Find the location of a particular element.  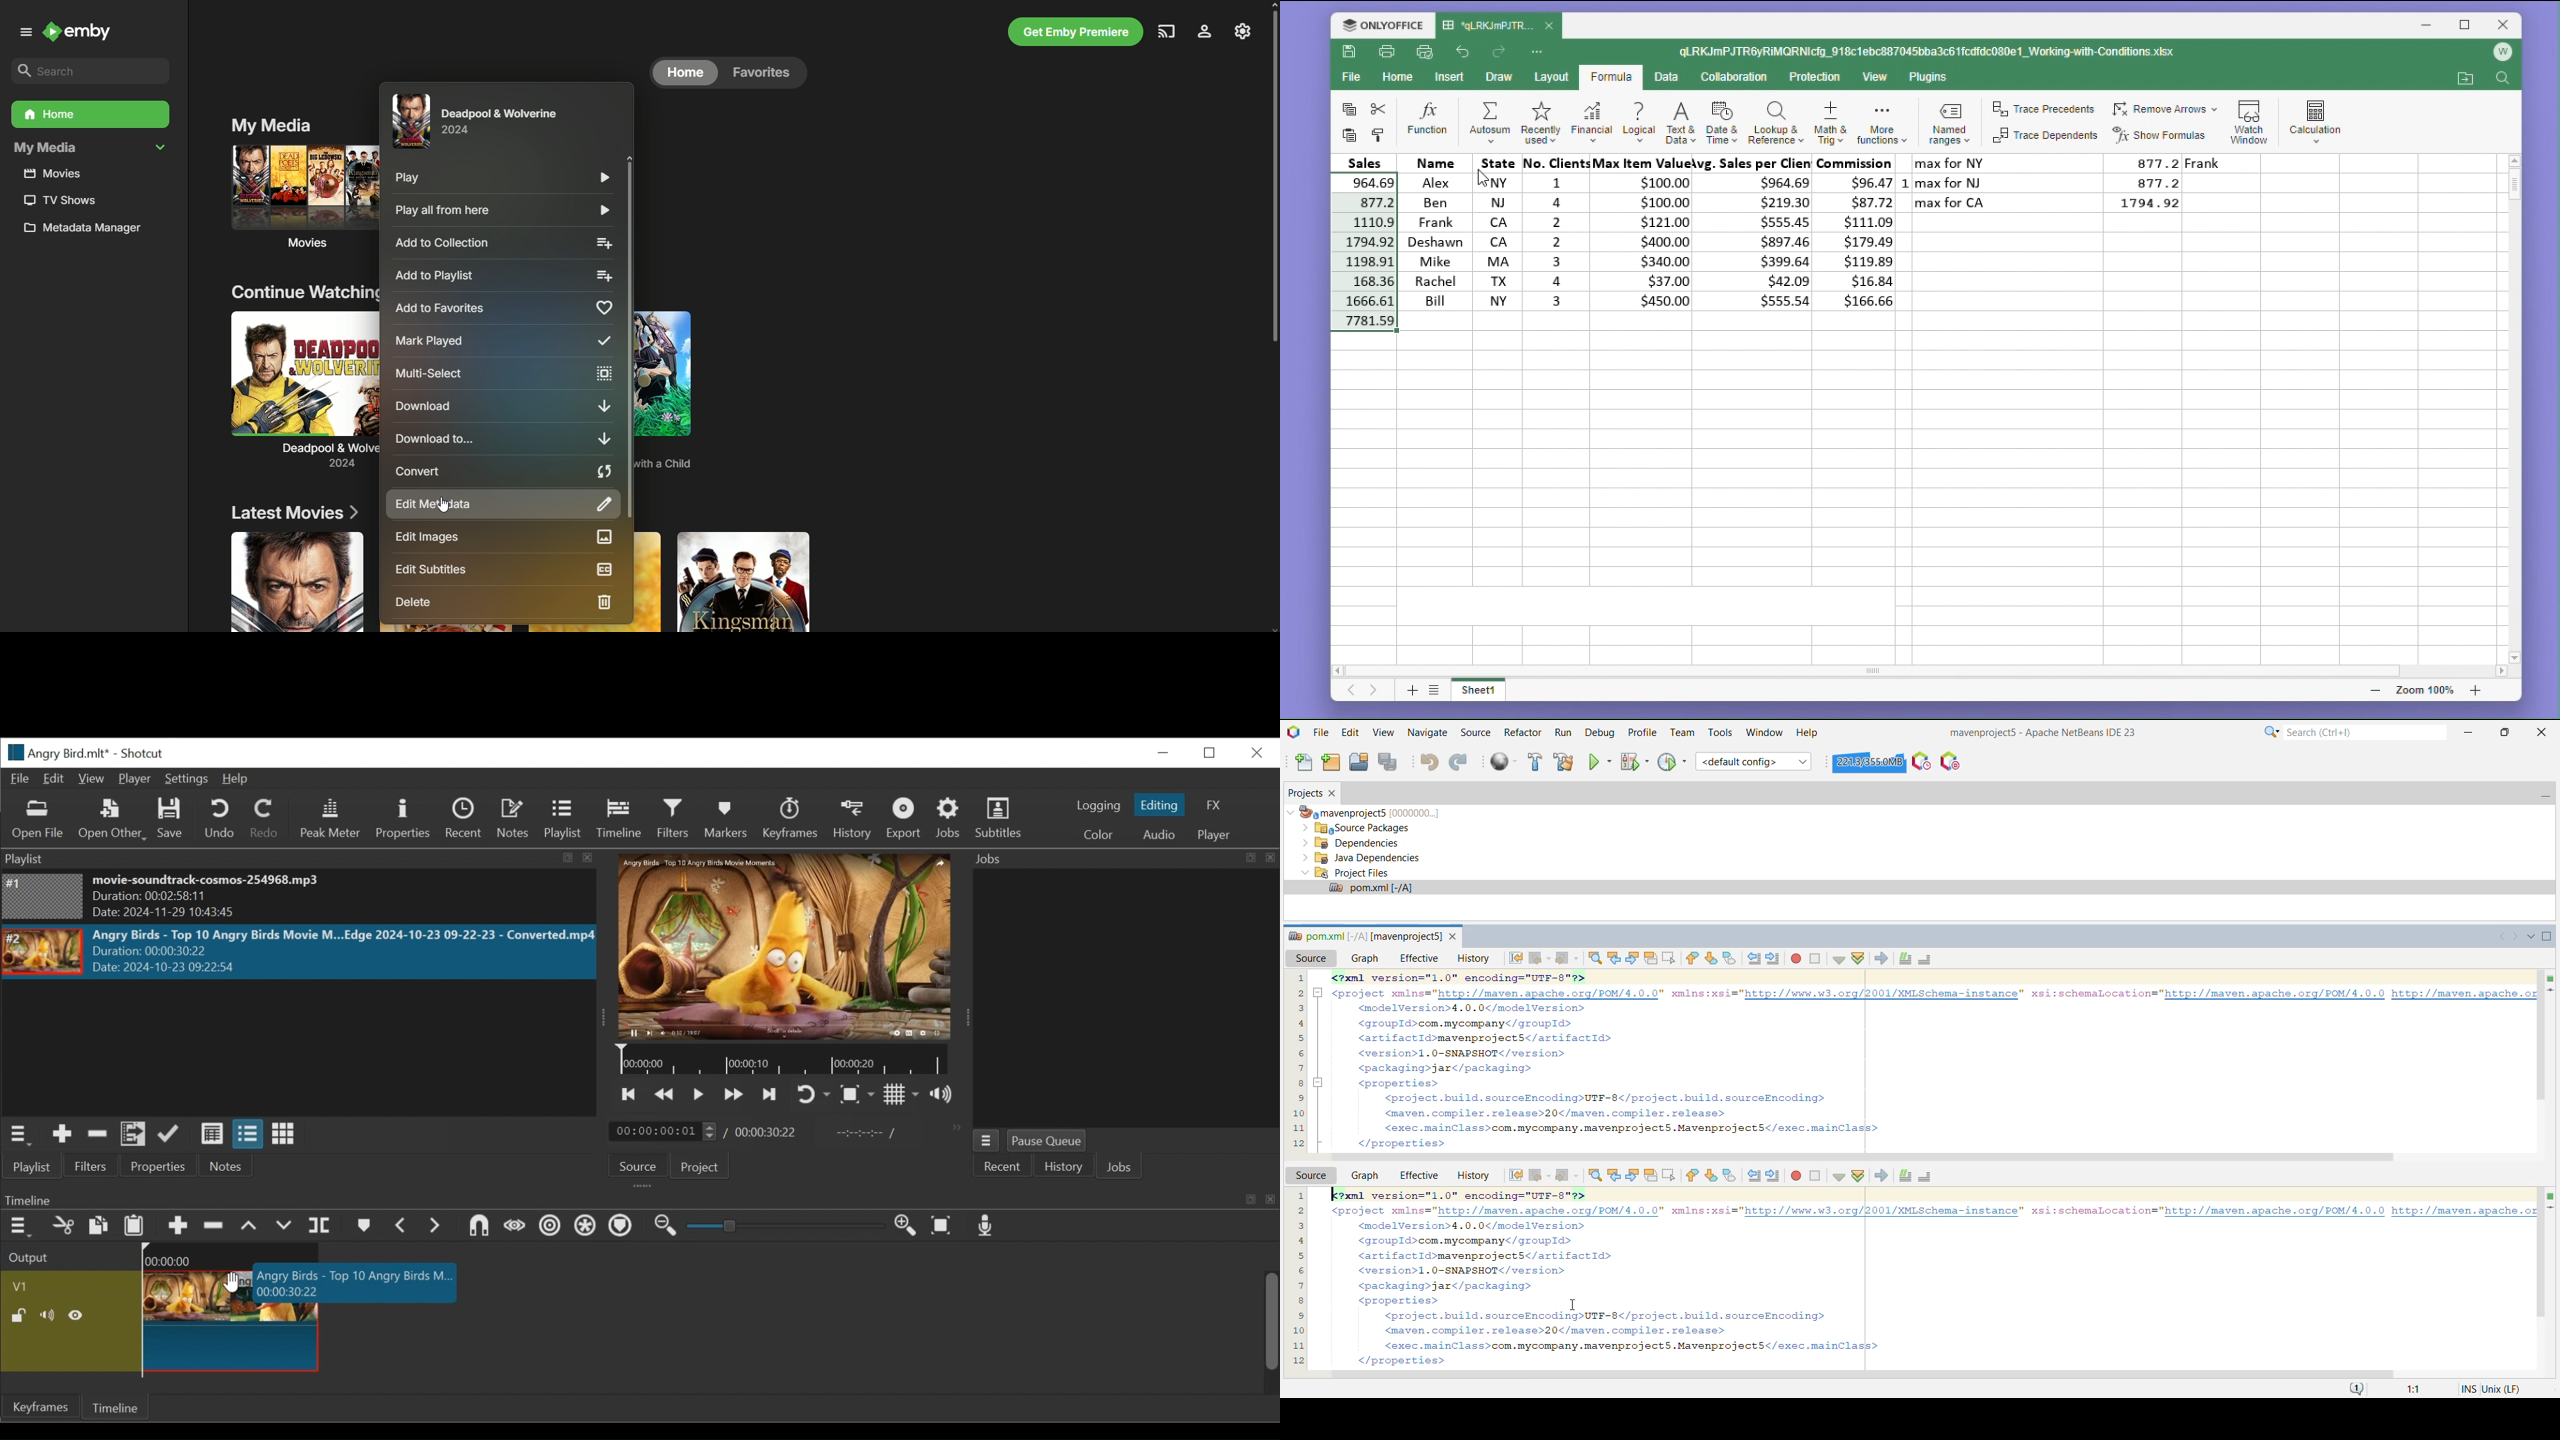

Edit Subtitles is located at coordinates (505, 571).